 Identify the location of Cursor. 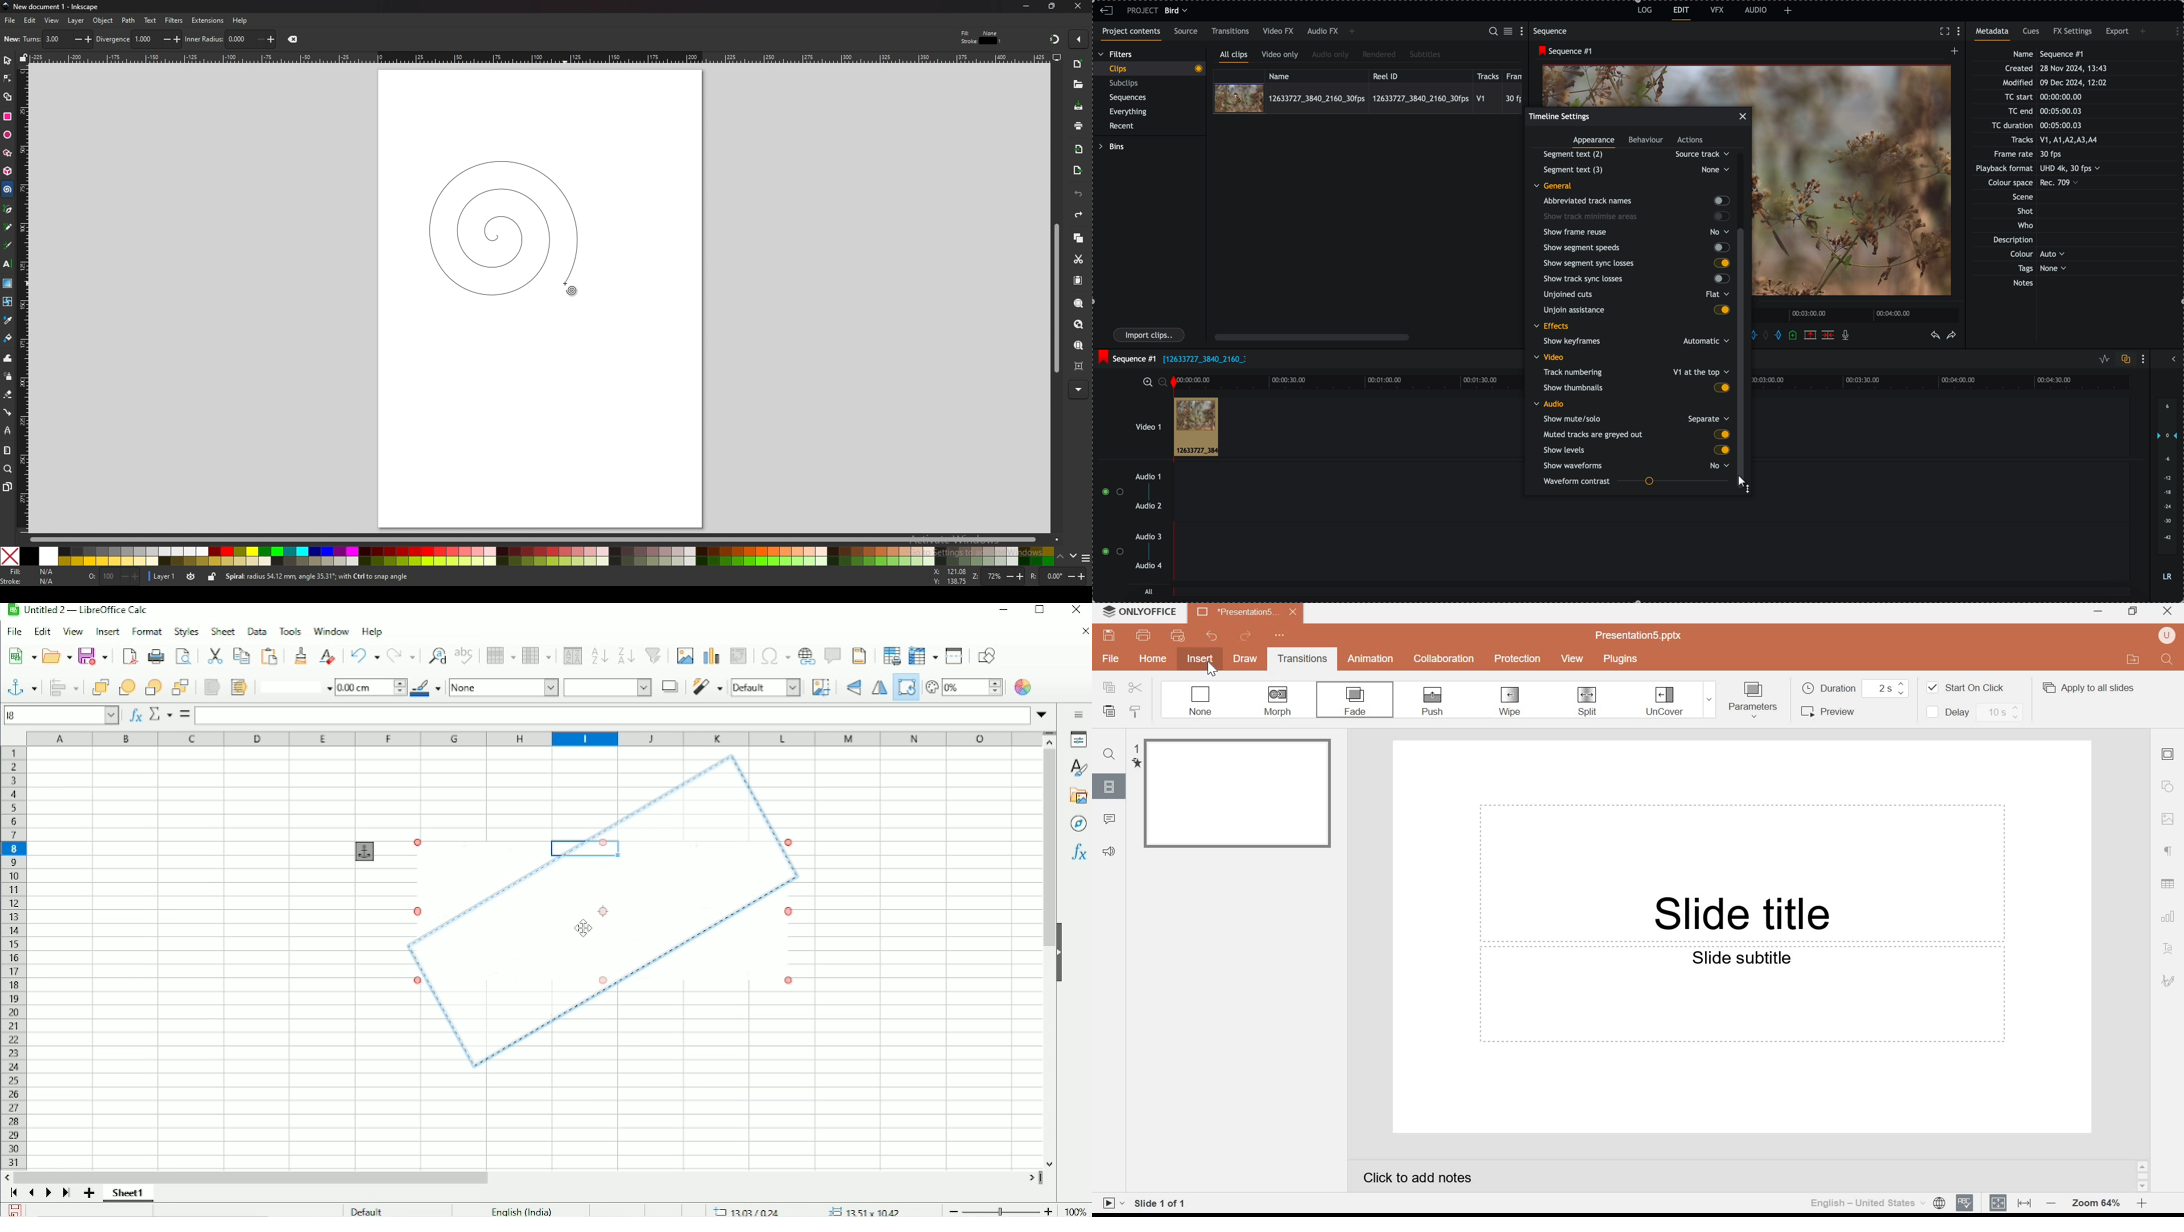
(585, 928).